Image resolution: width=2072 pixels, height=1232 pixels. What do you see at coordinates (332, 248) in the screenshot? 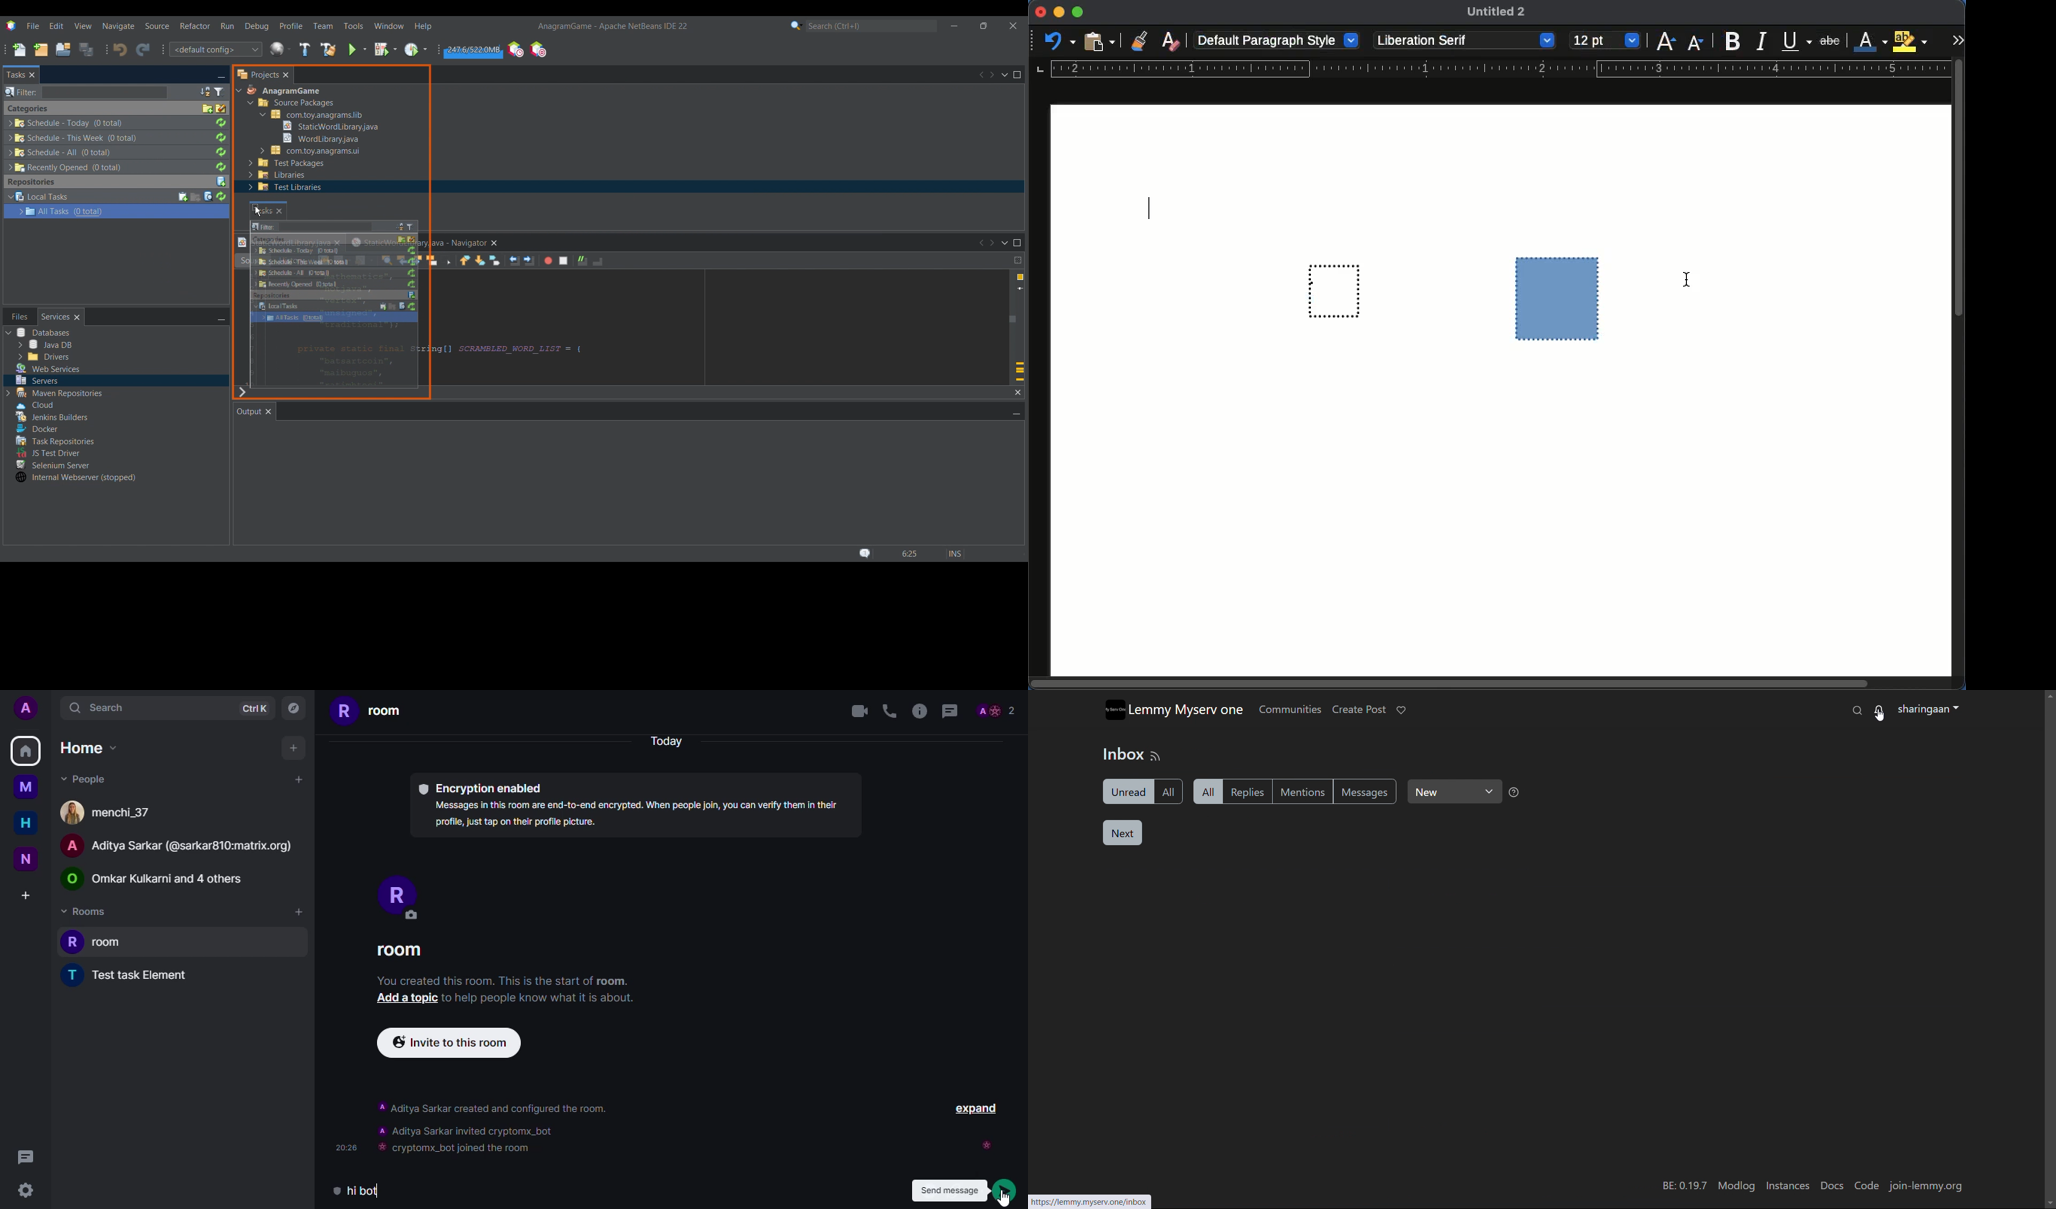
I see `` at bounding box center [332, 248].